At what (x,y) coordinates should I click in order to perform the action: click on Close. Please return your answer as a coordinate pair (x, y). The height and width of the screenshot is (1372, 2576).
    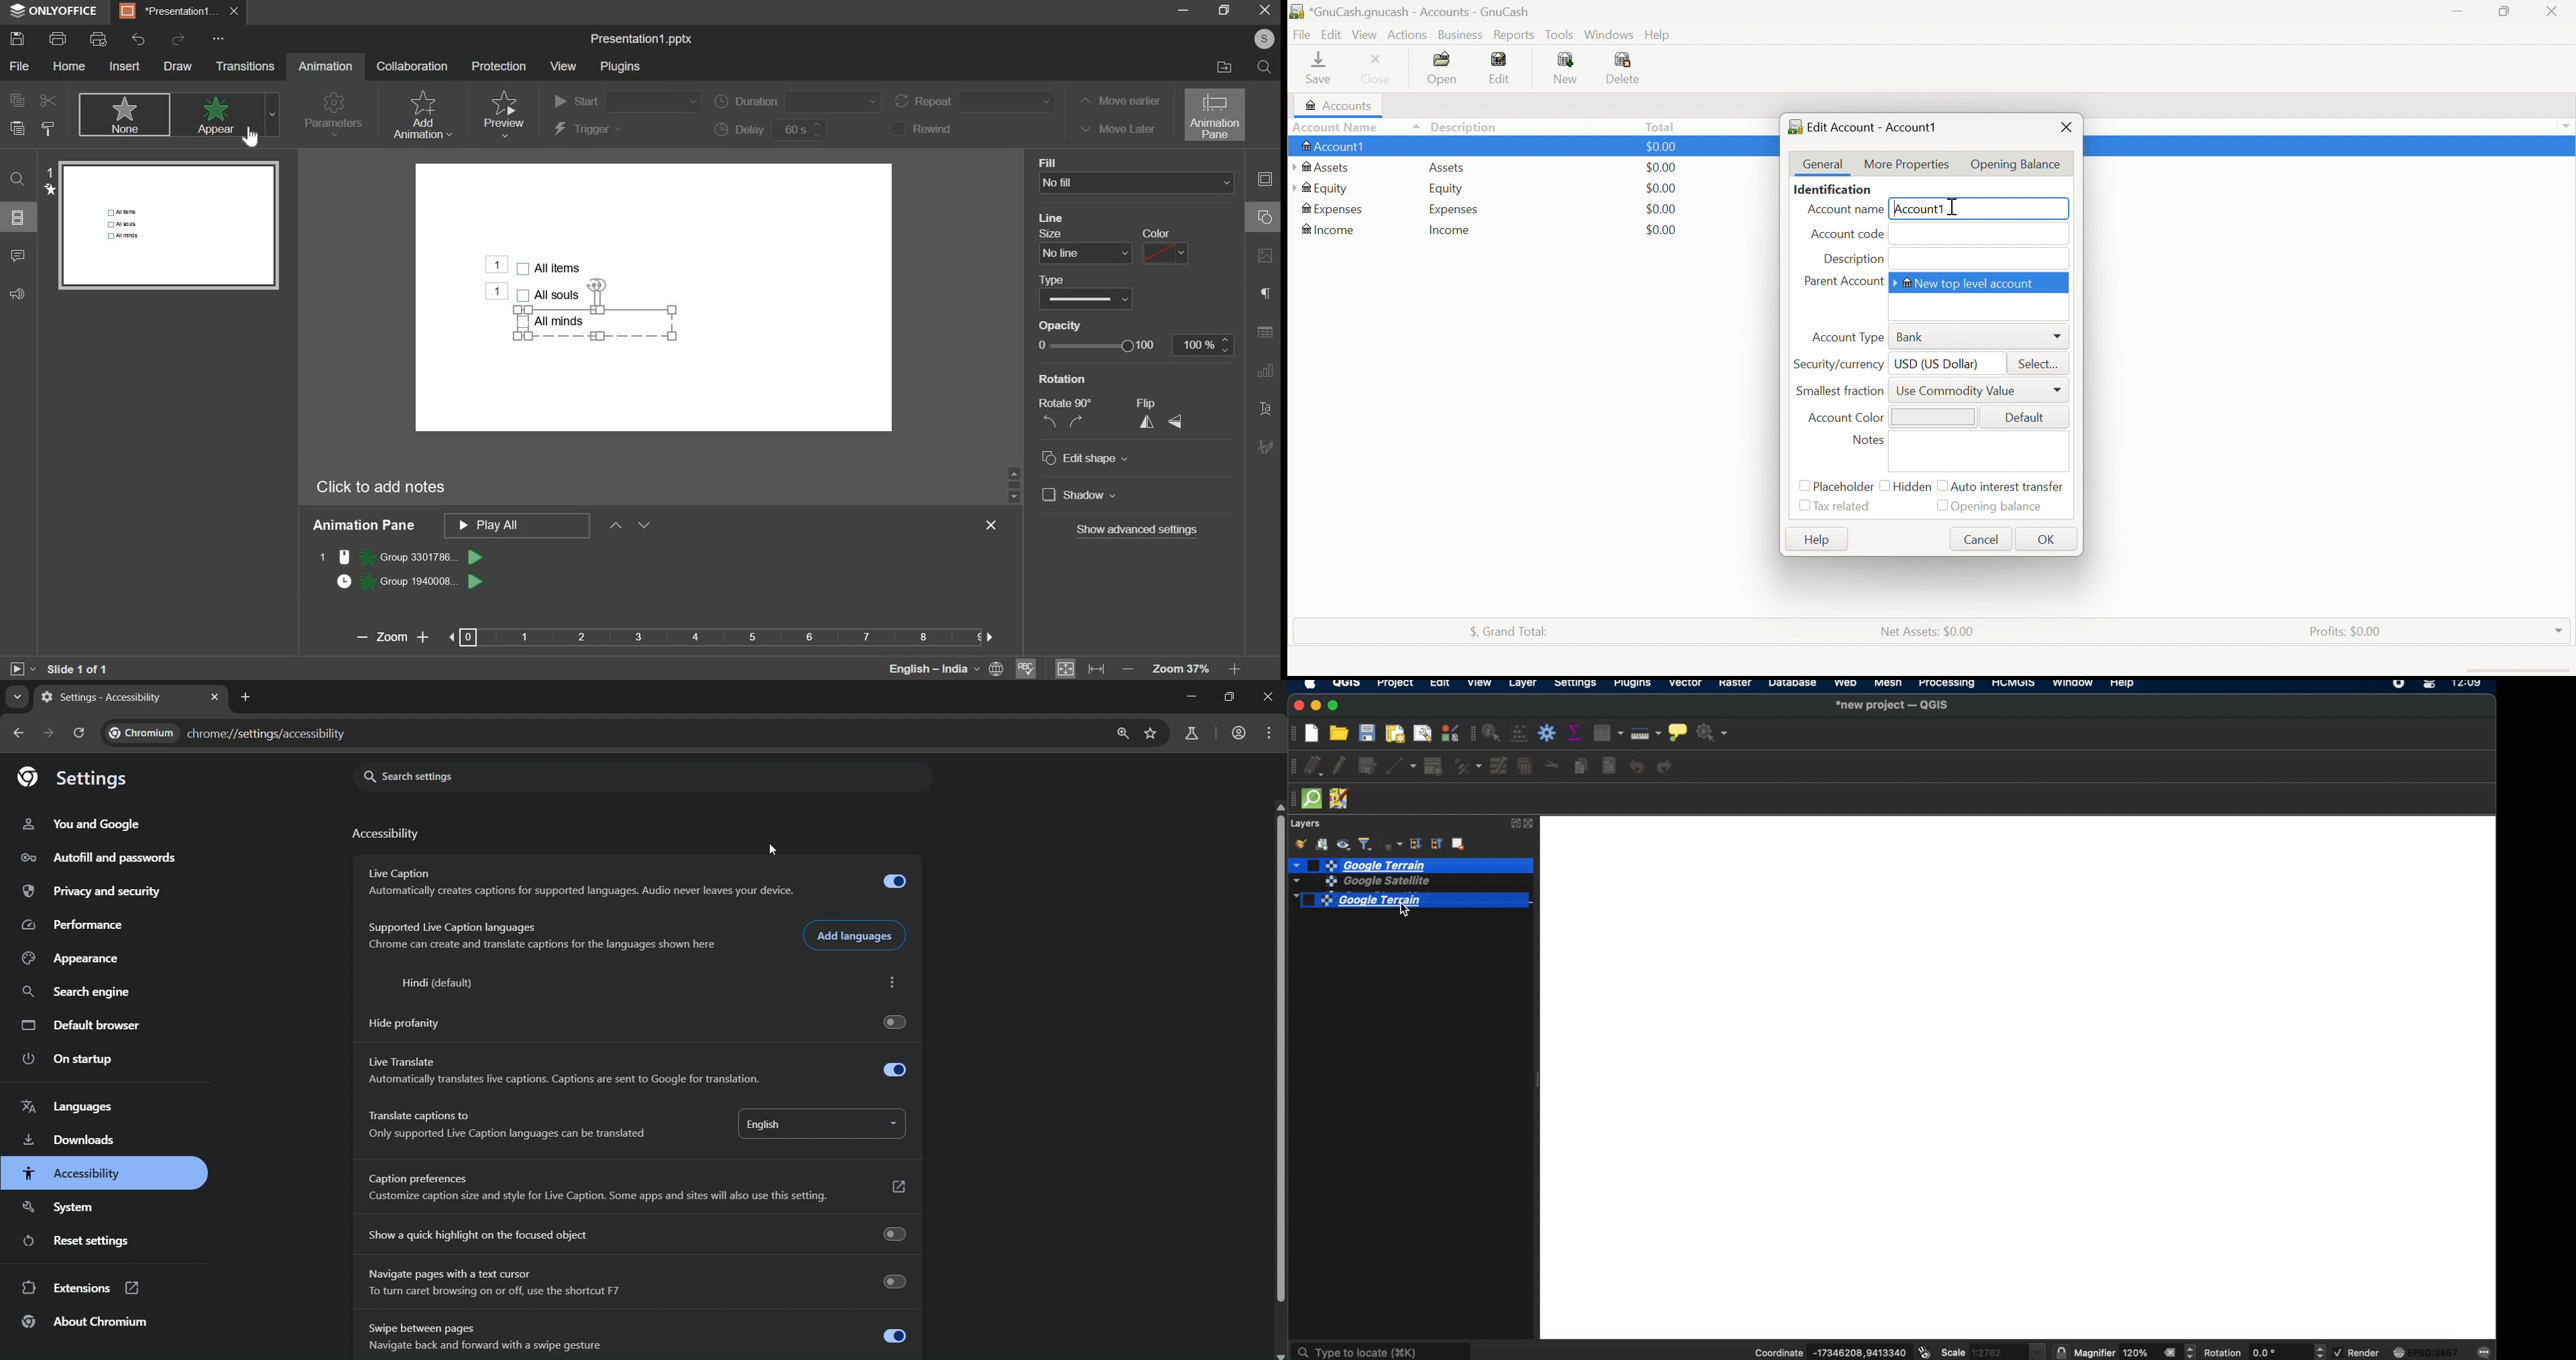
    Looking at the image, I should click on (1379, 68).